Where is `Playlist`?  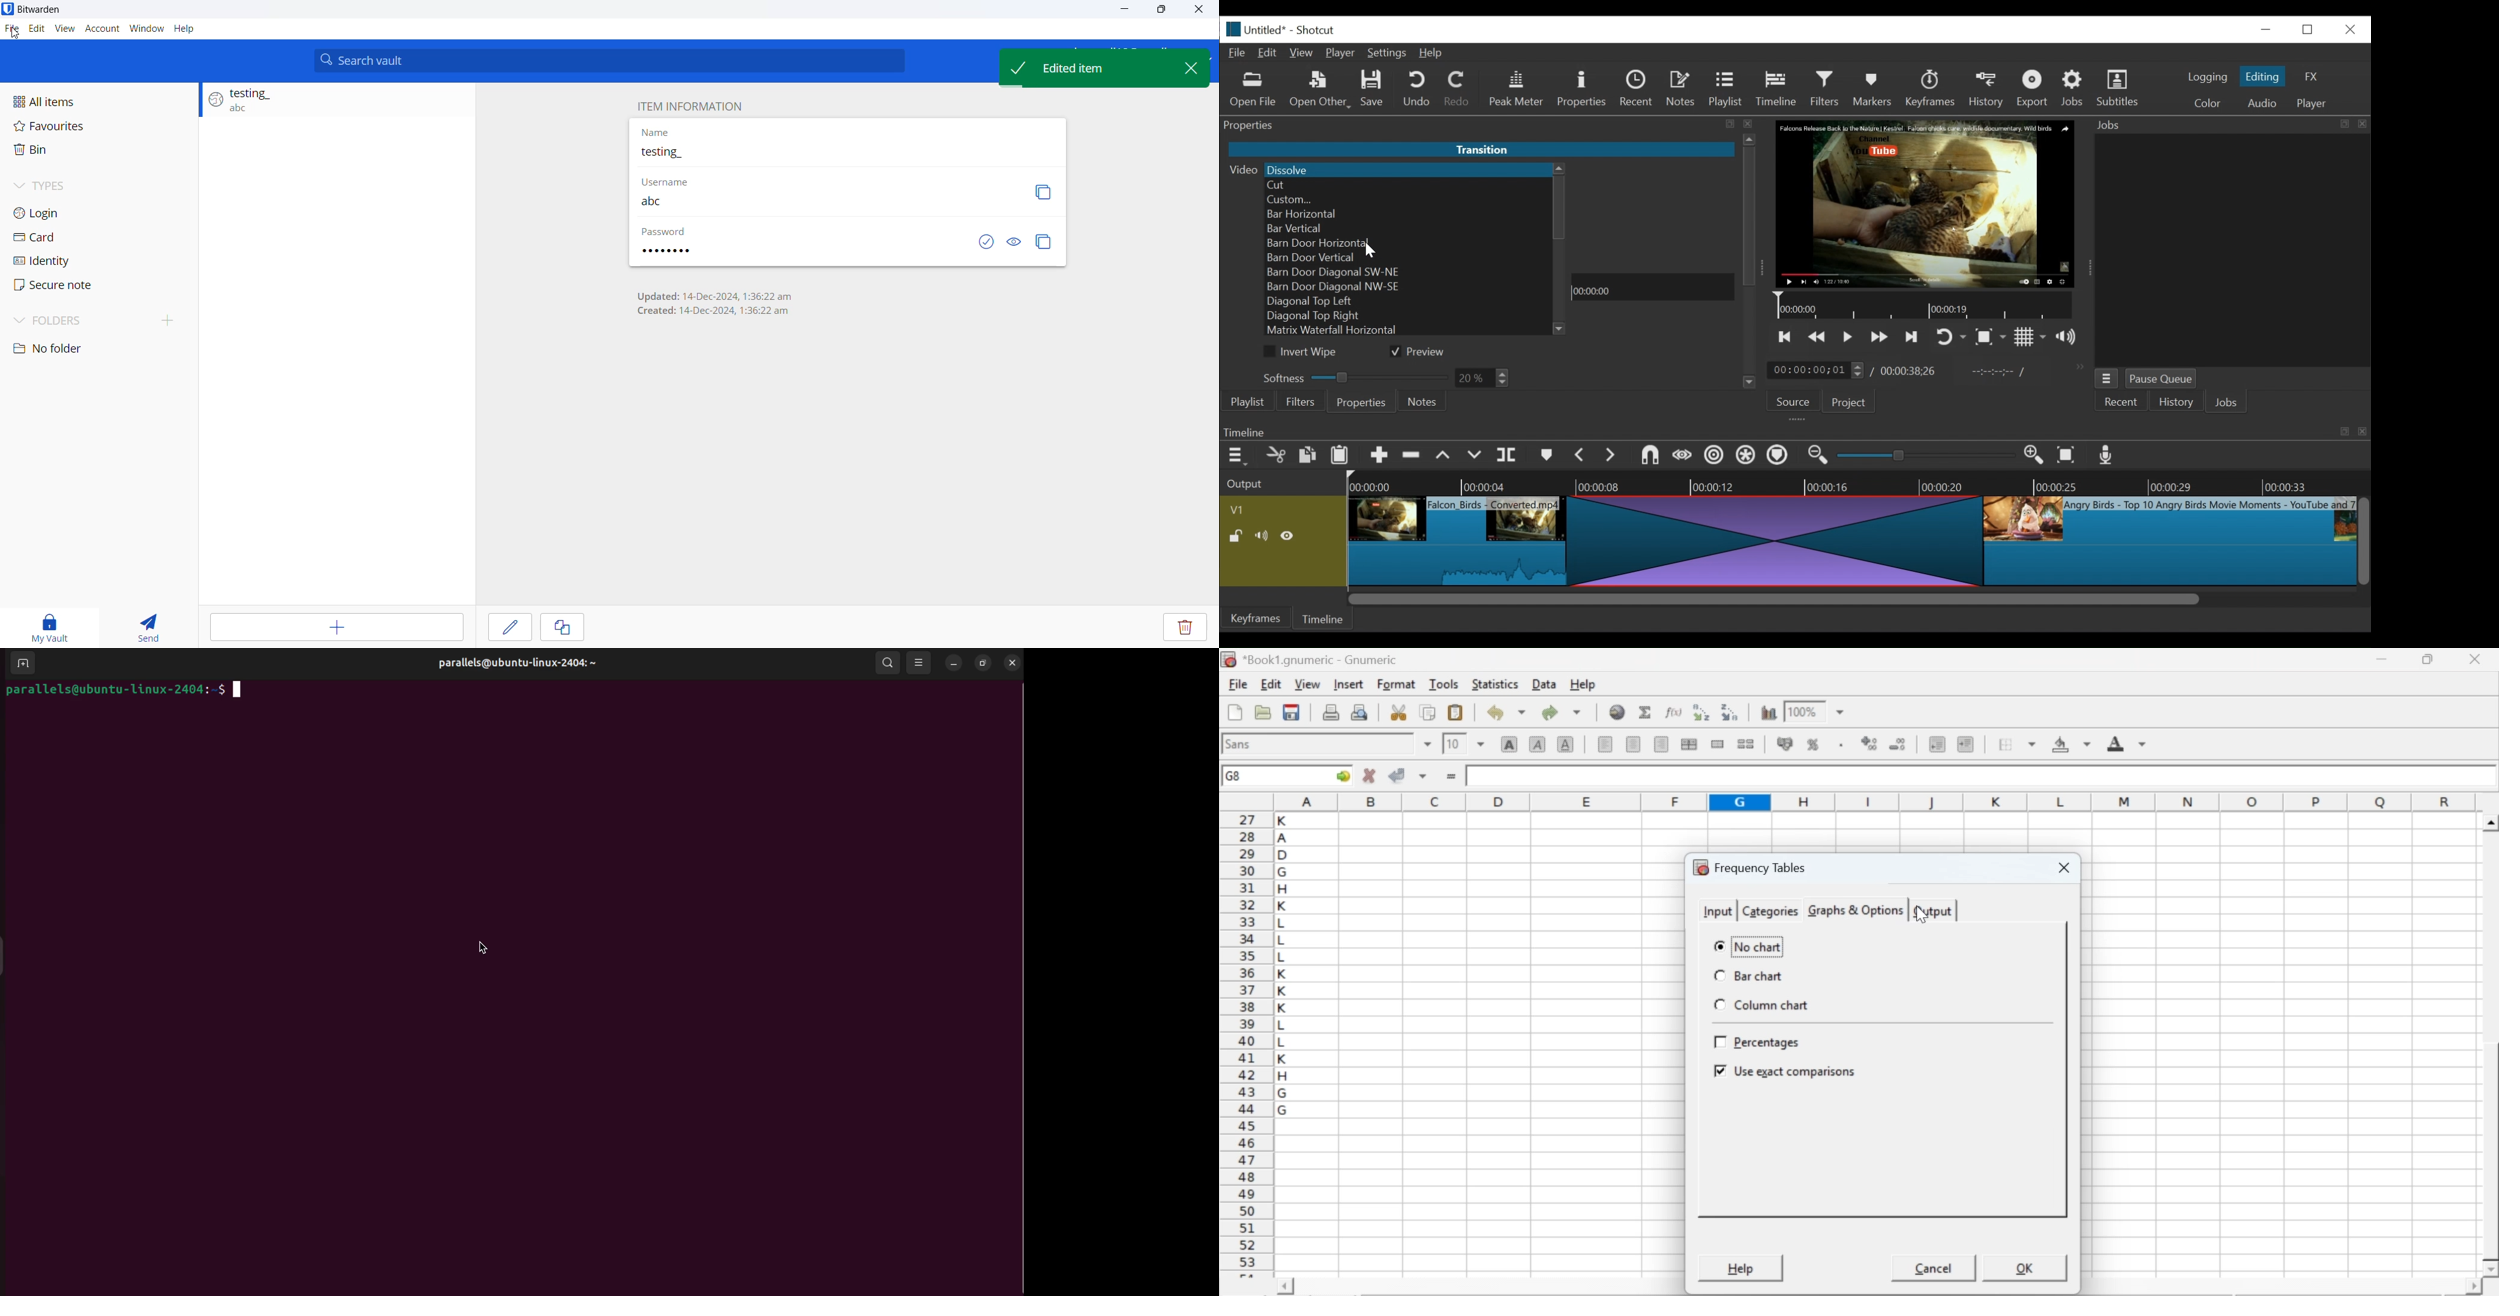 Playlist is located at coordinates (1726, 90).